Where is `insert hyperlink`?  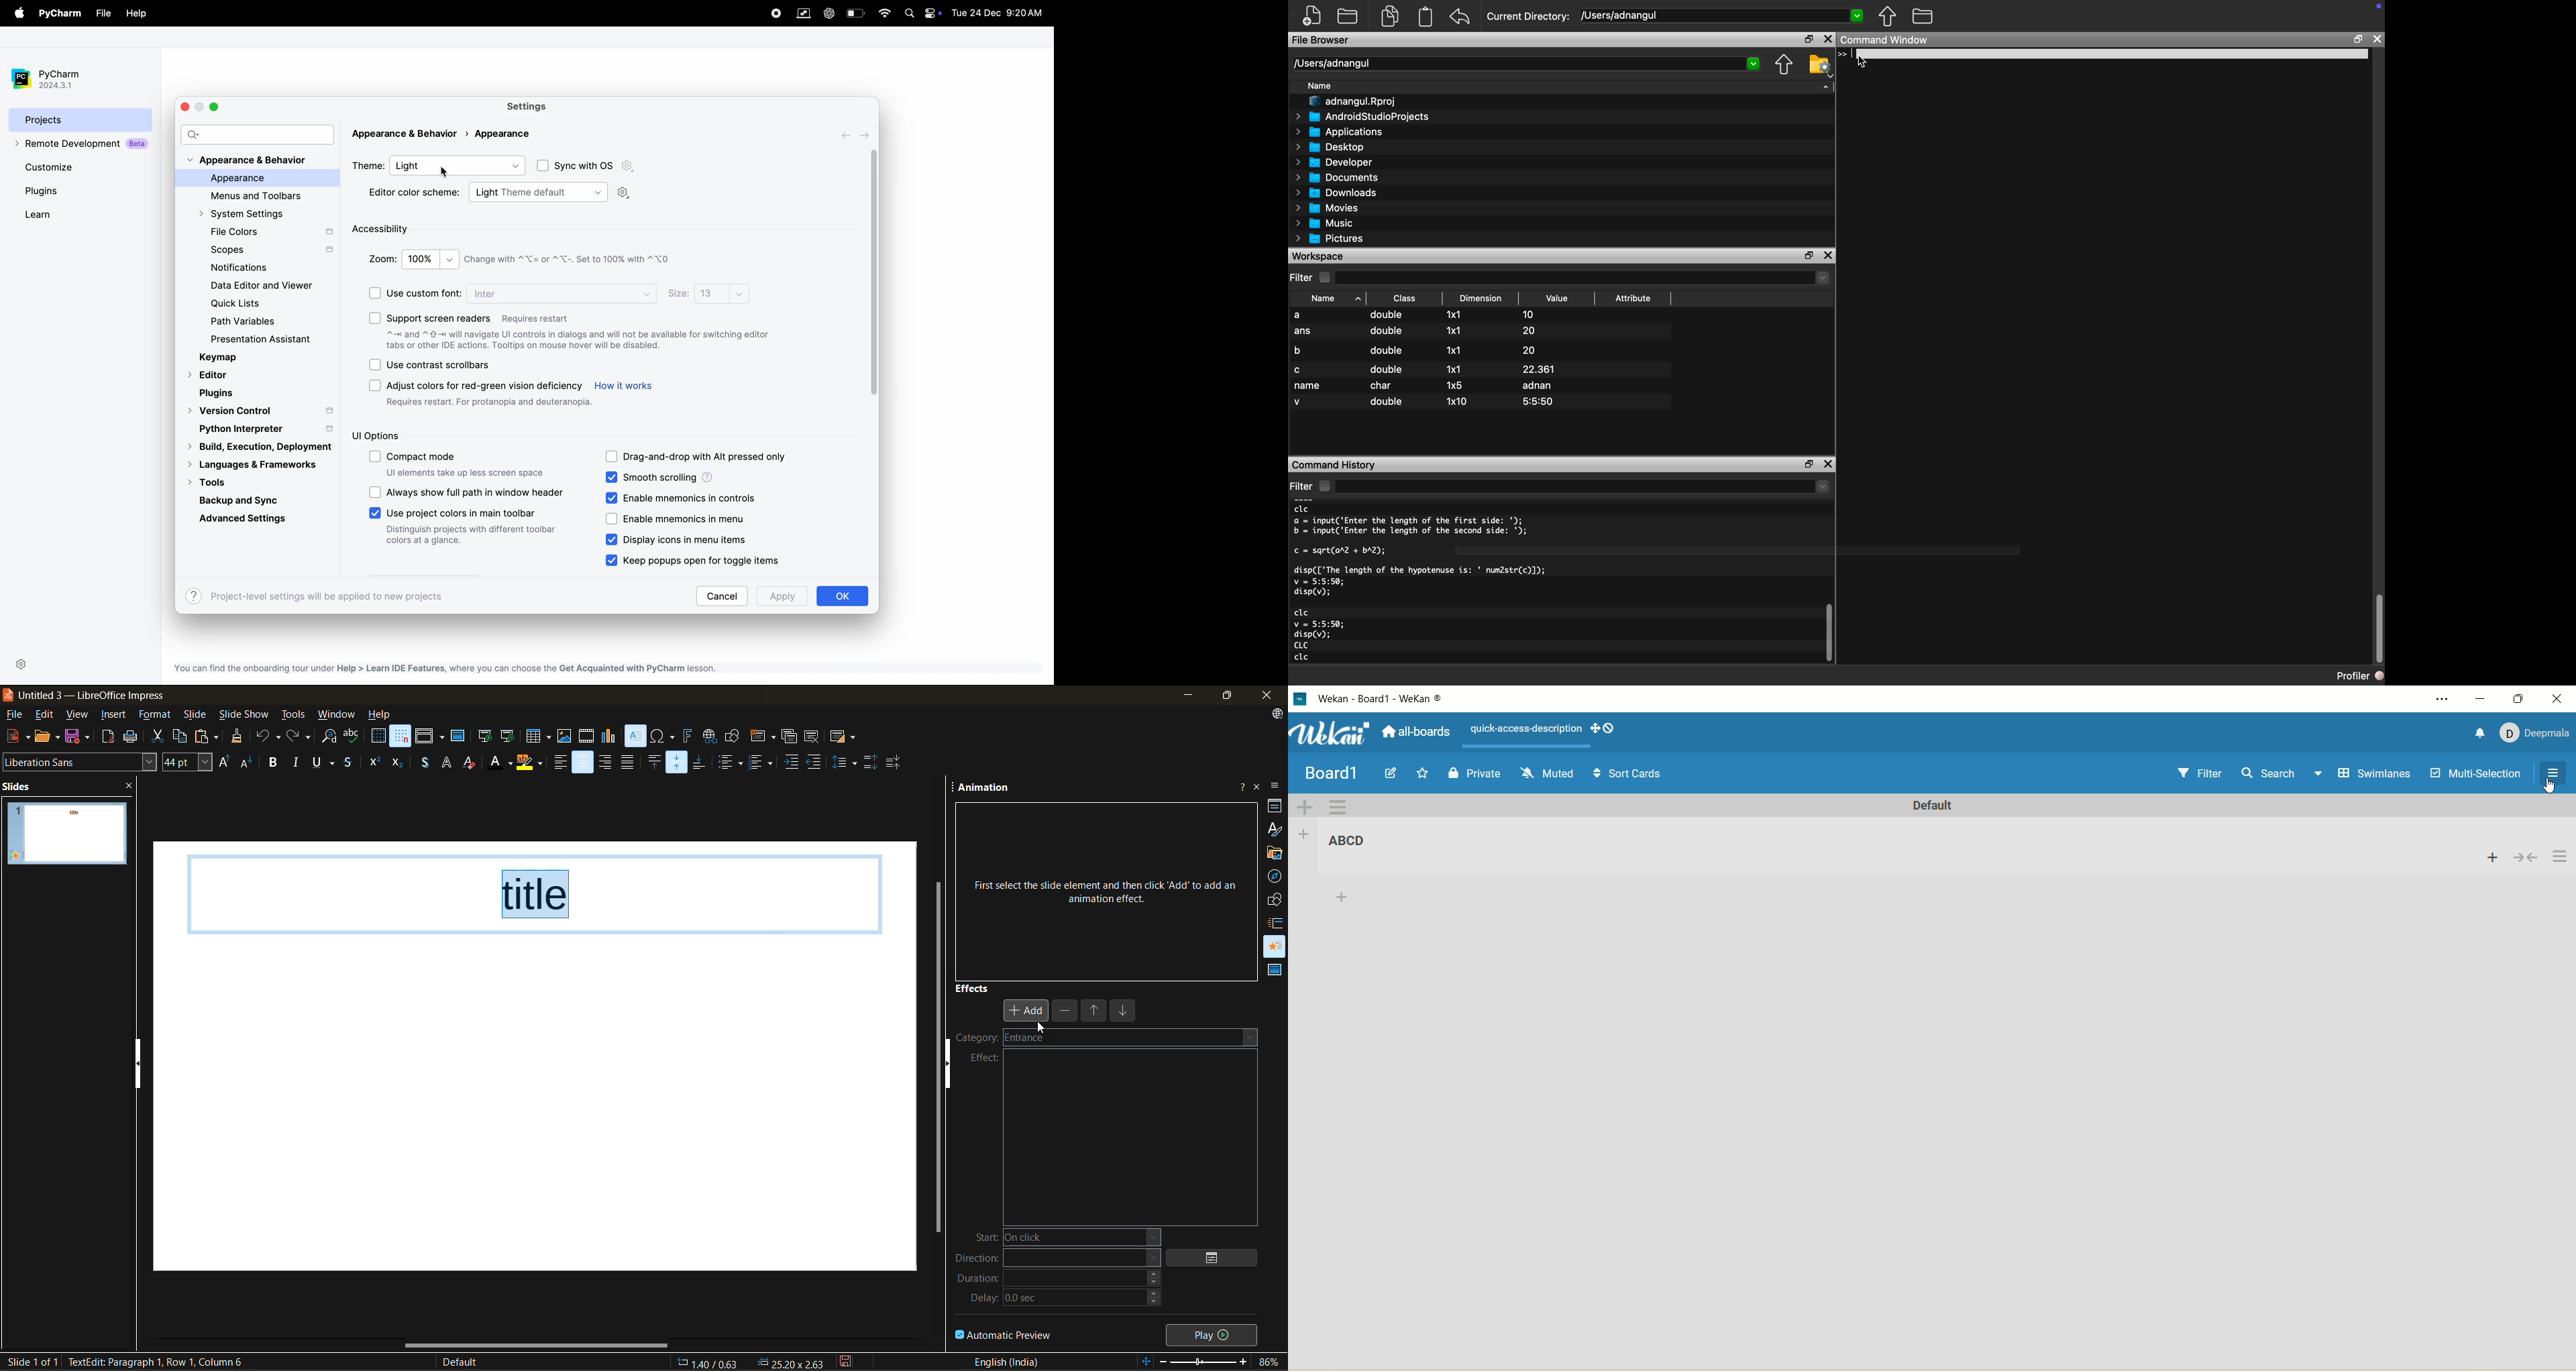
insert hyperlink is located at coordinates (708, 736).